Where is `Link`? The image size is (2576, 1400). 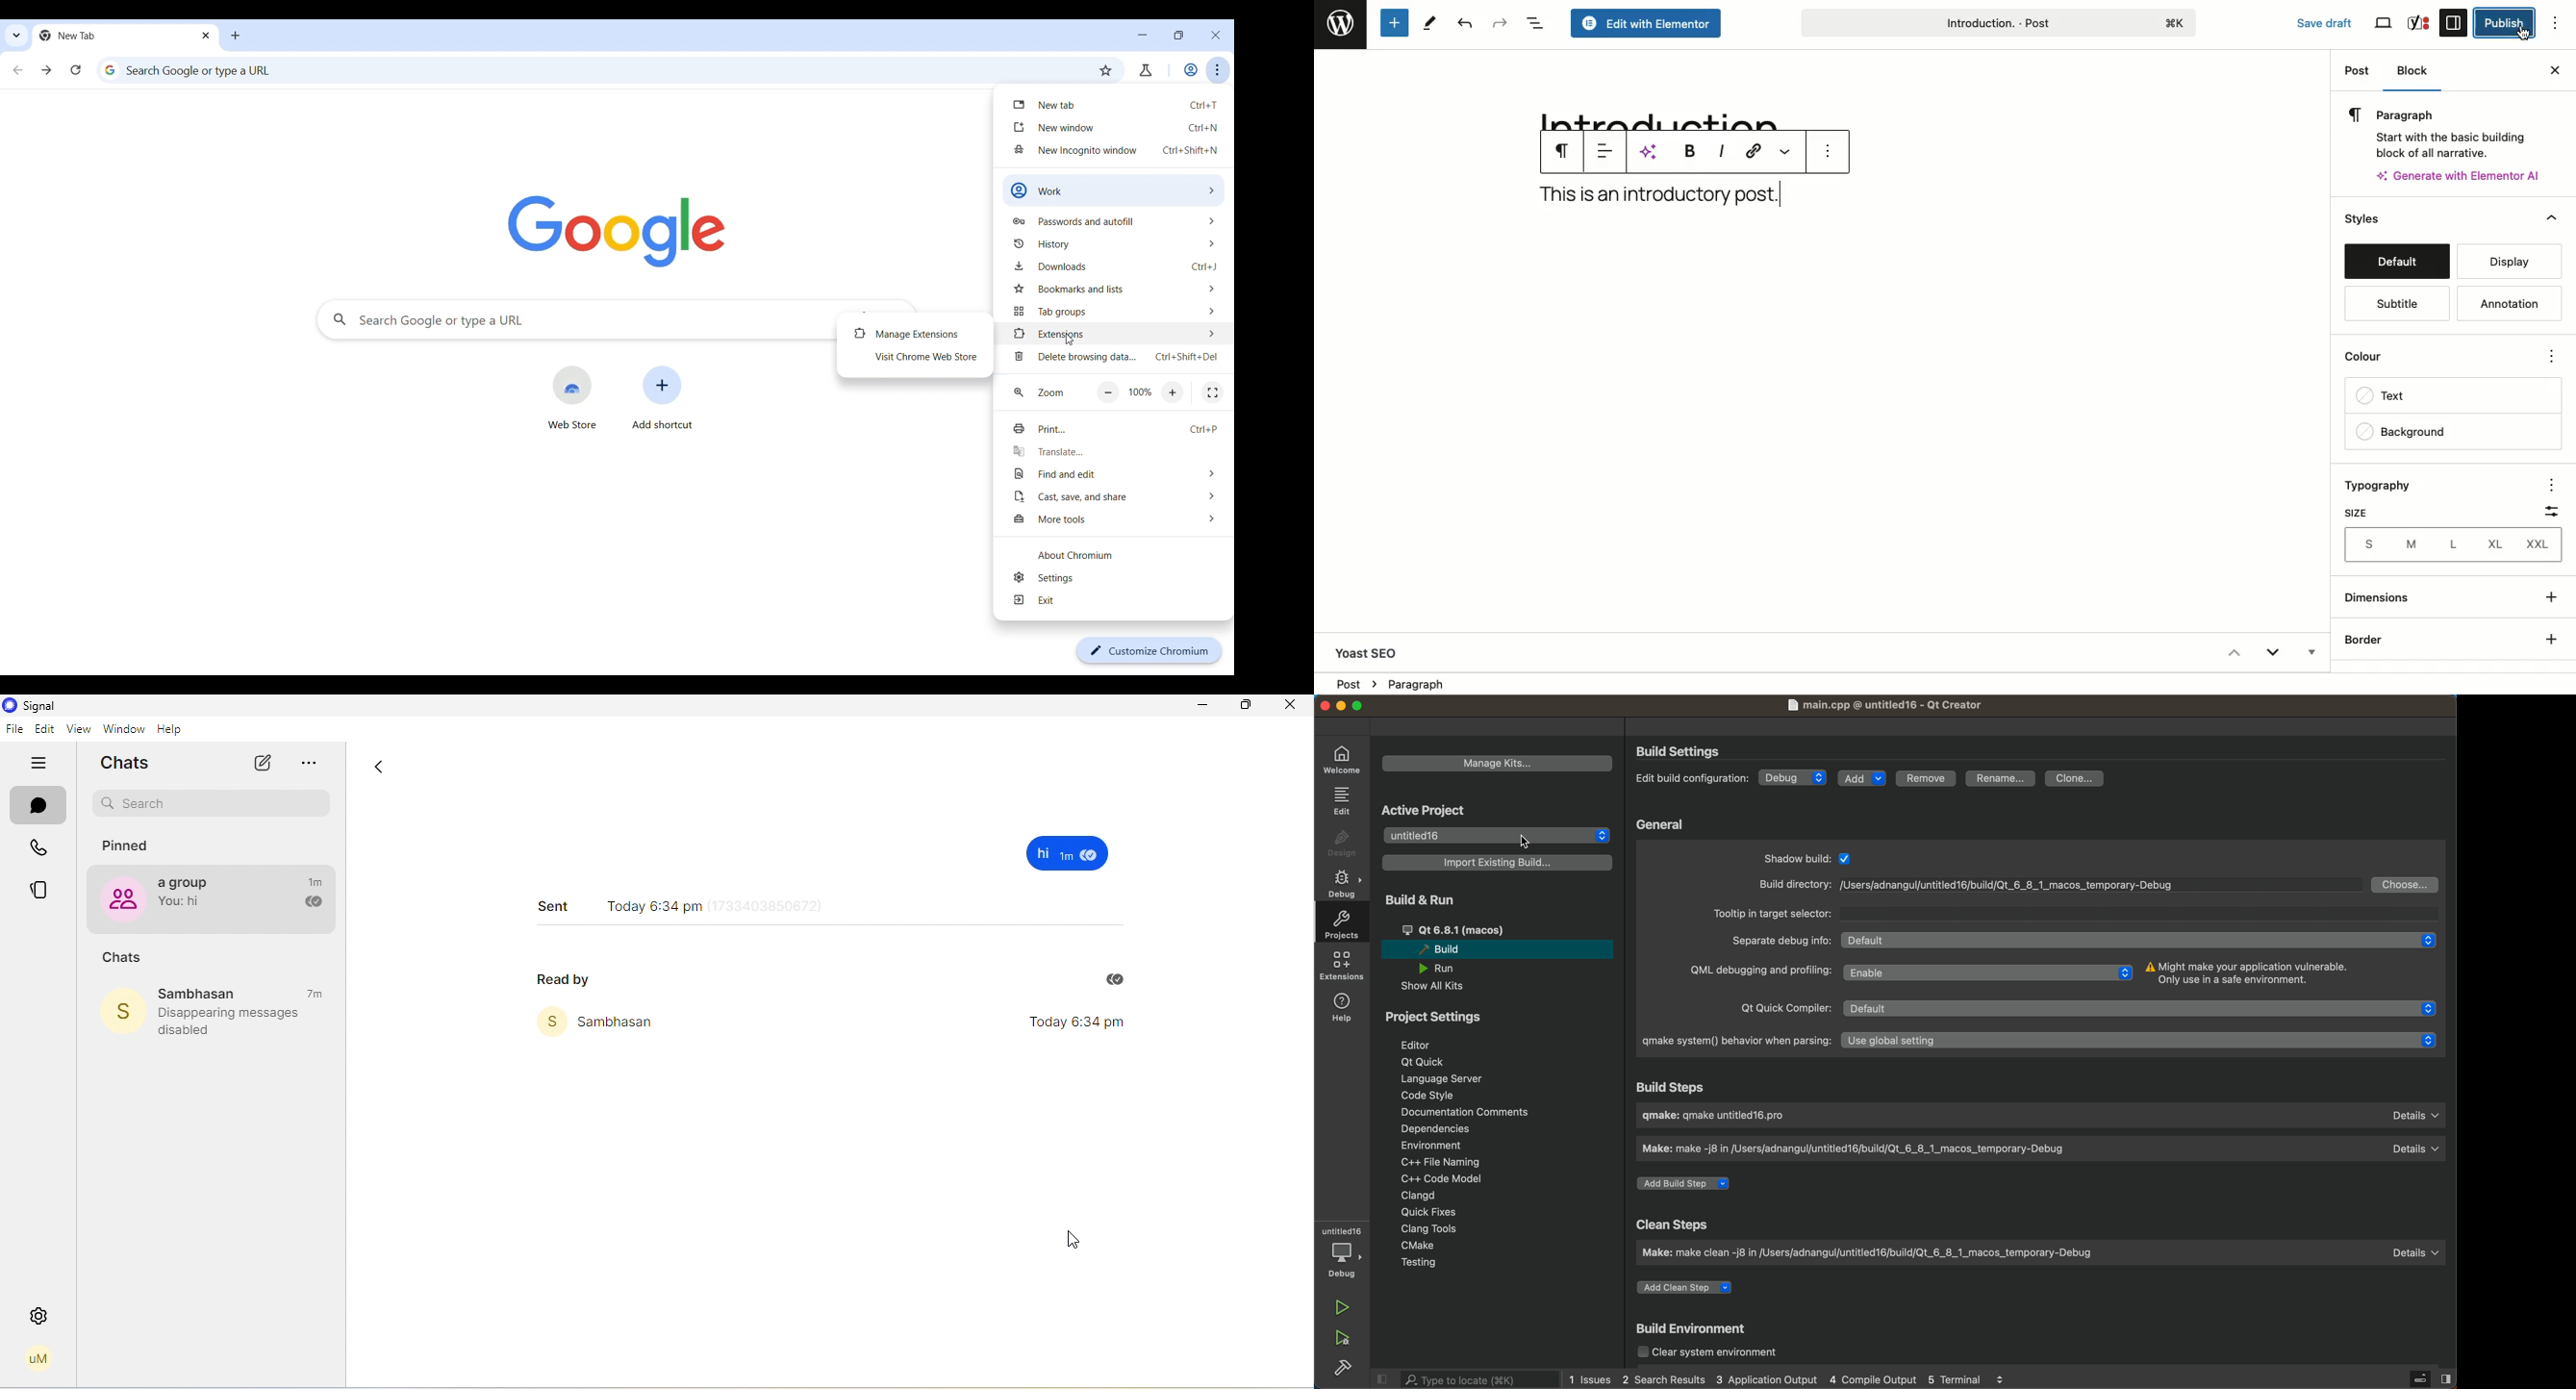 Link is located at coordinates (1752, 151).